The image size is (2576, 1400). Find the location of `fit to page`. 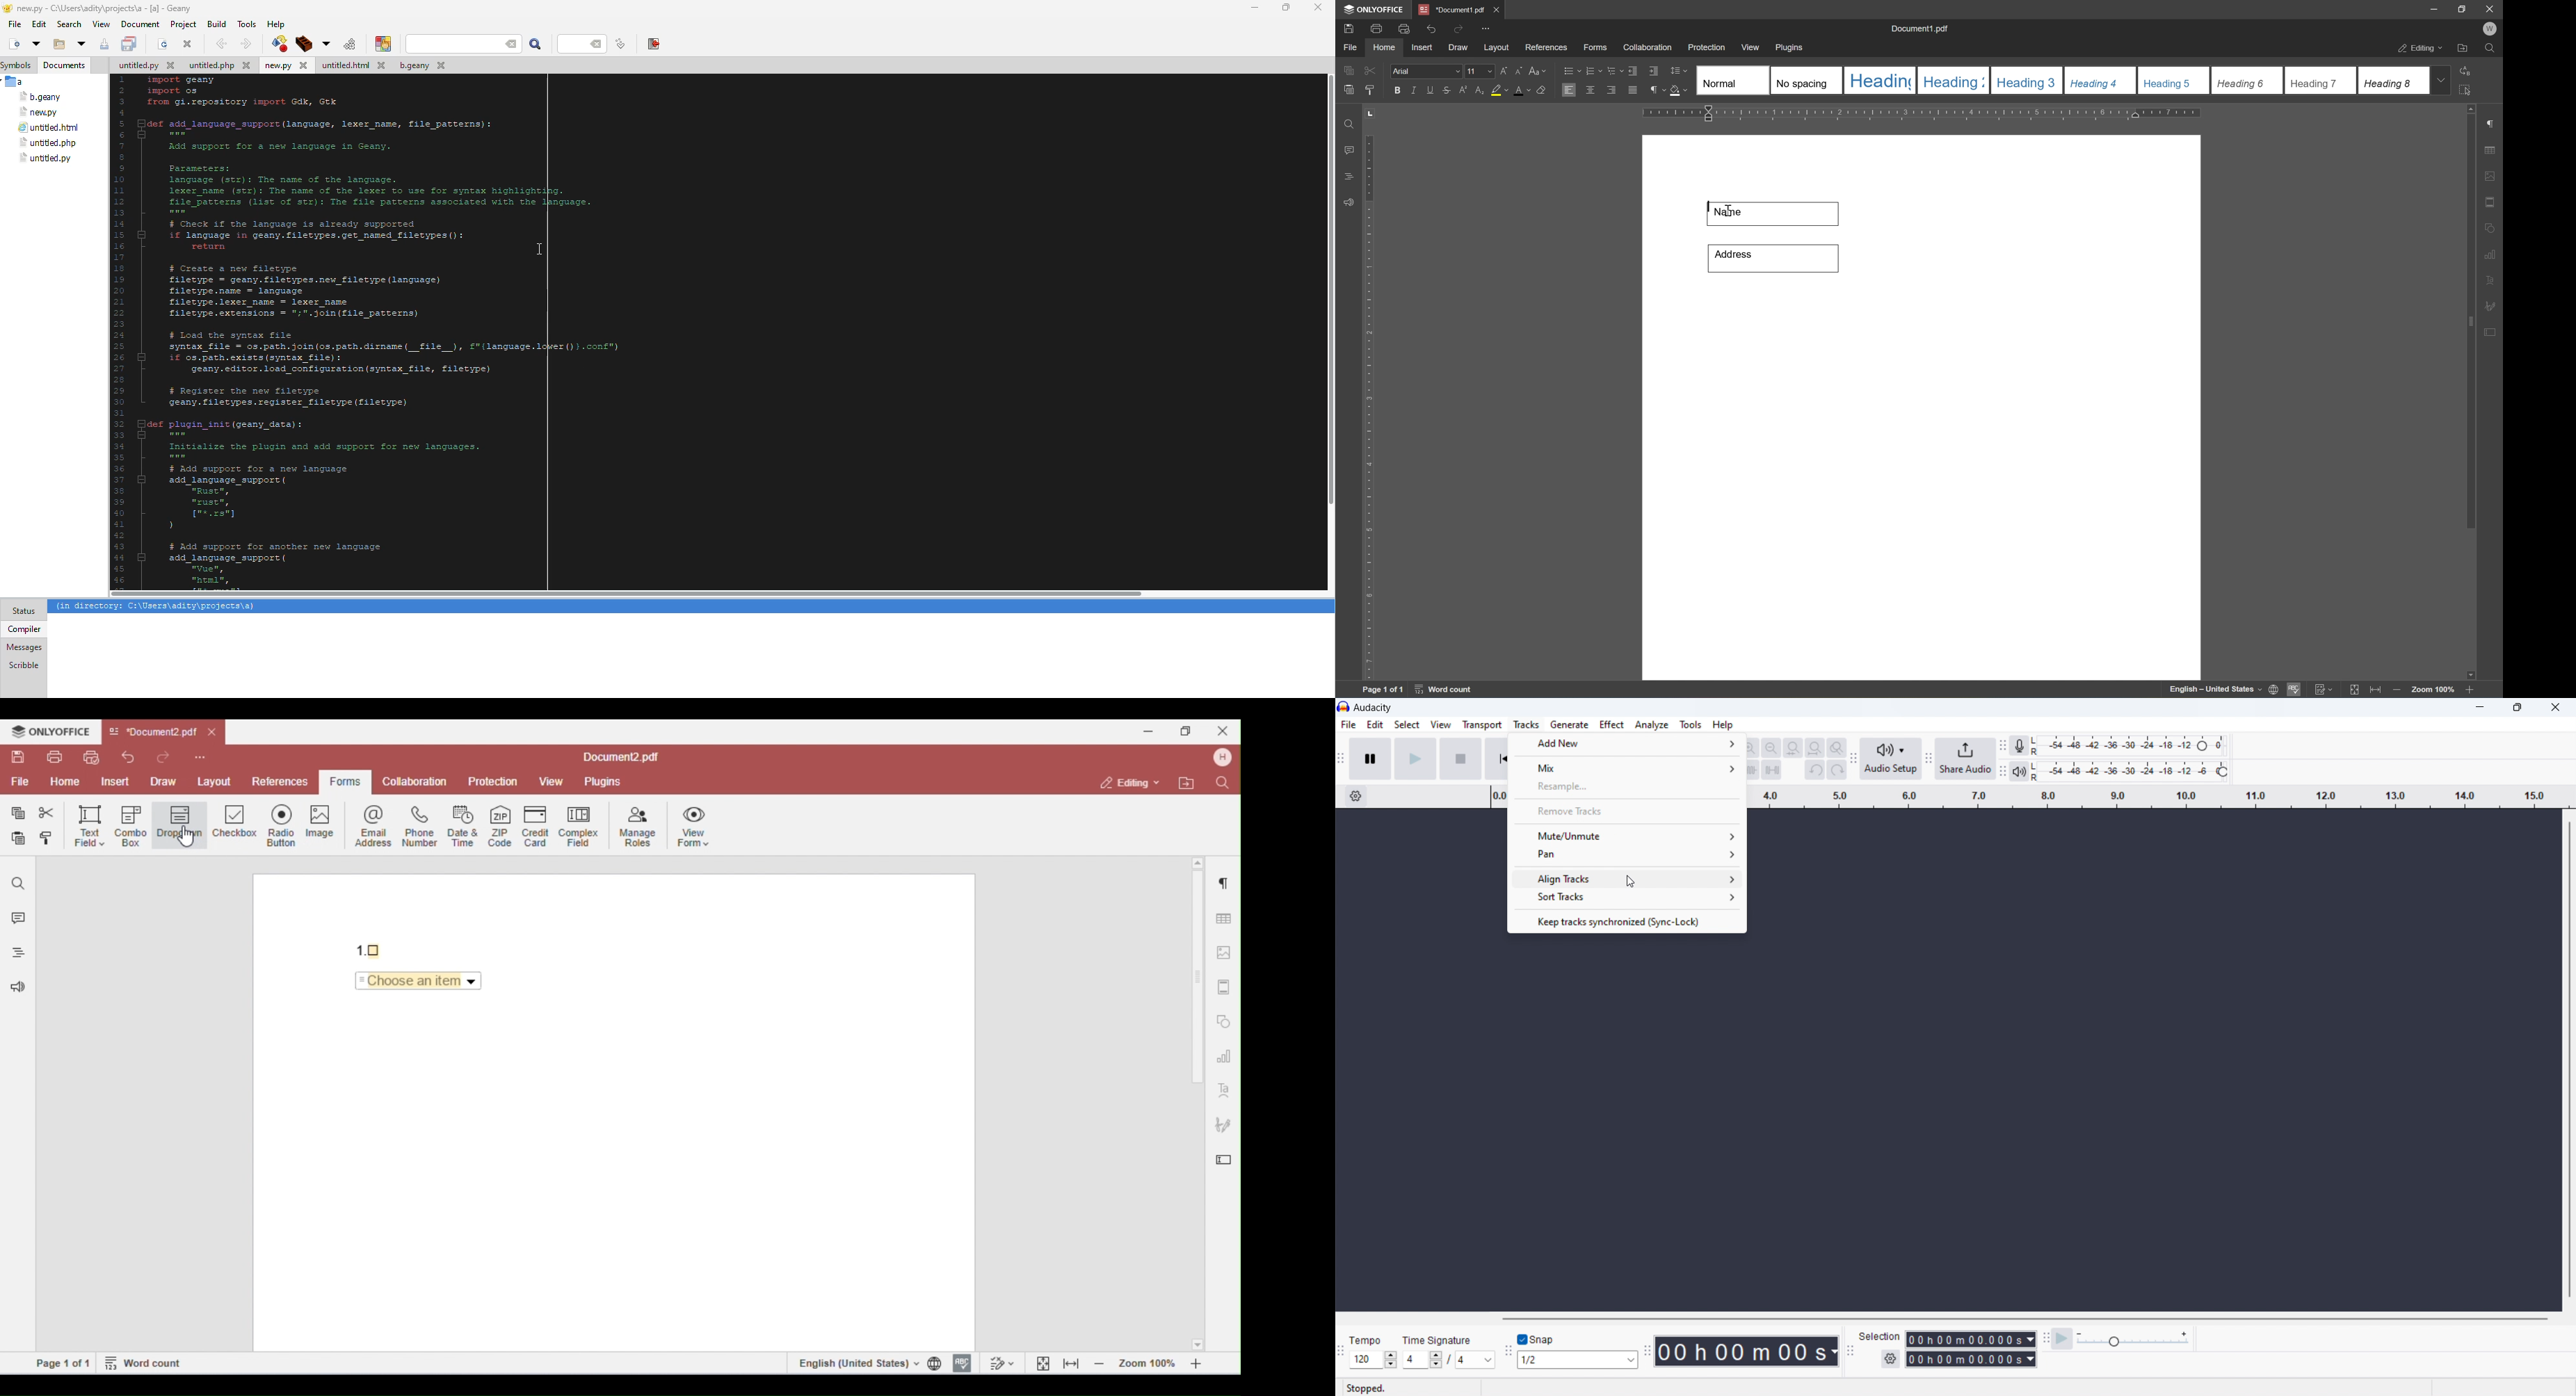

fit to page is located at coordinates (2355, 690).